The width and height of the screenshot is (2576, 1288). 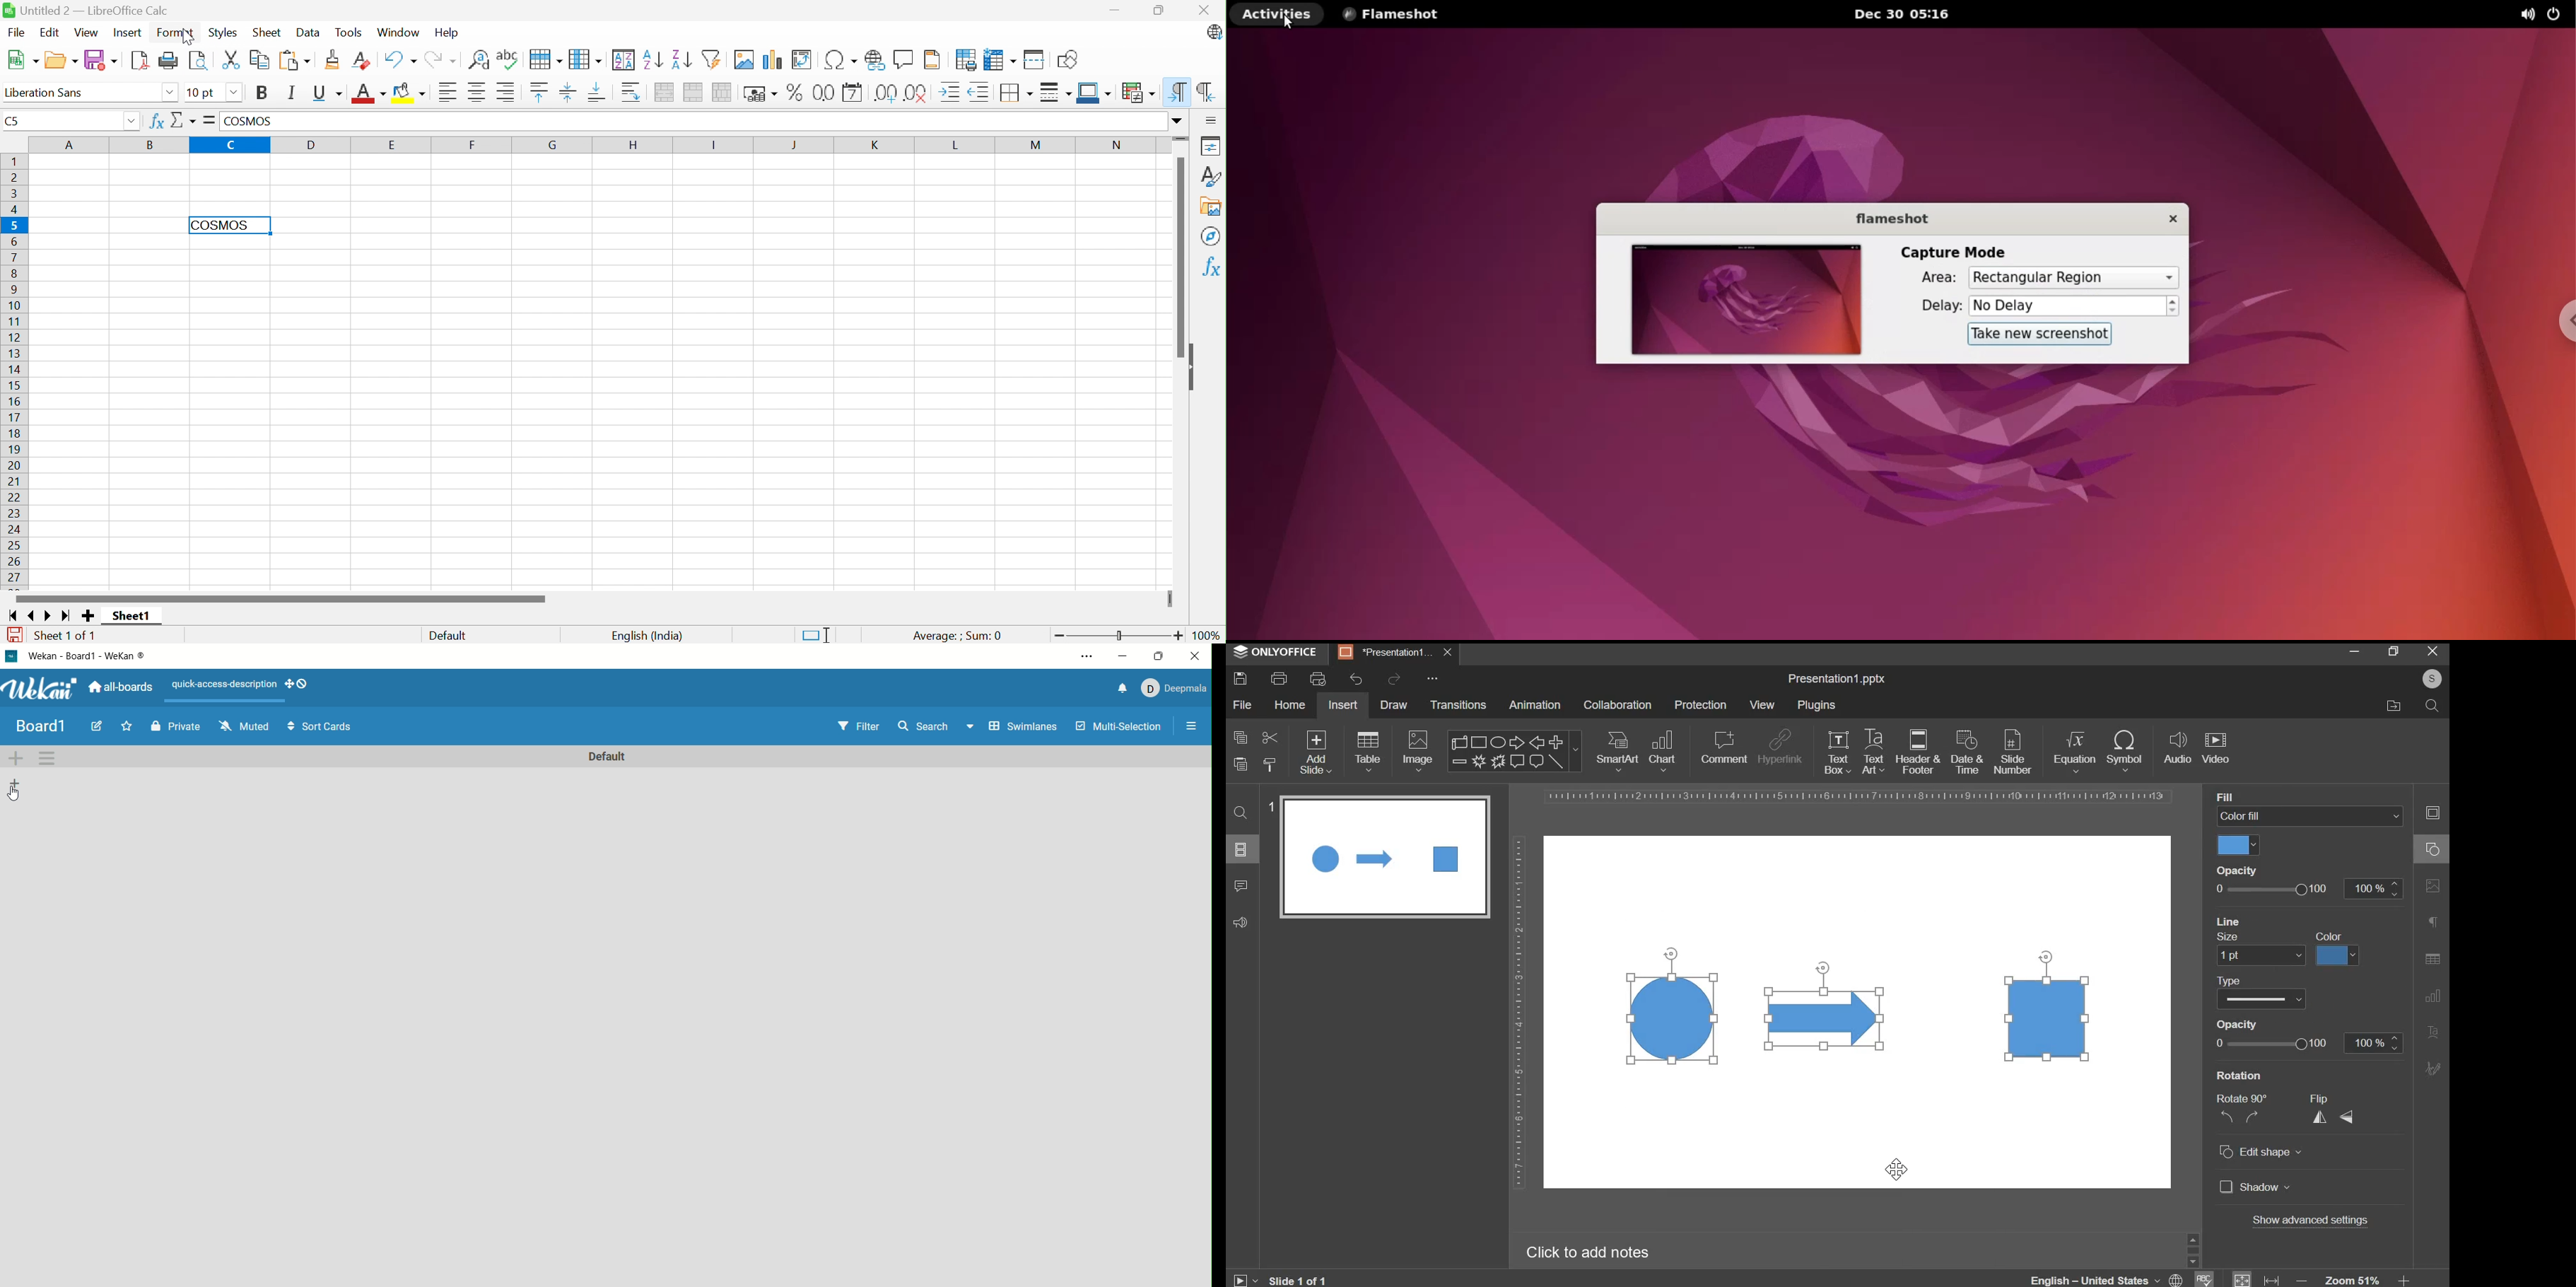 I want to click on close, so click(x=1196, y=655).